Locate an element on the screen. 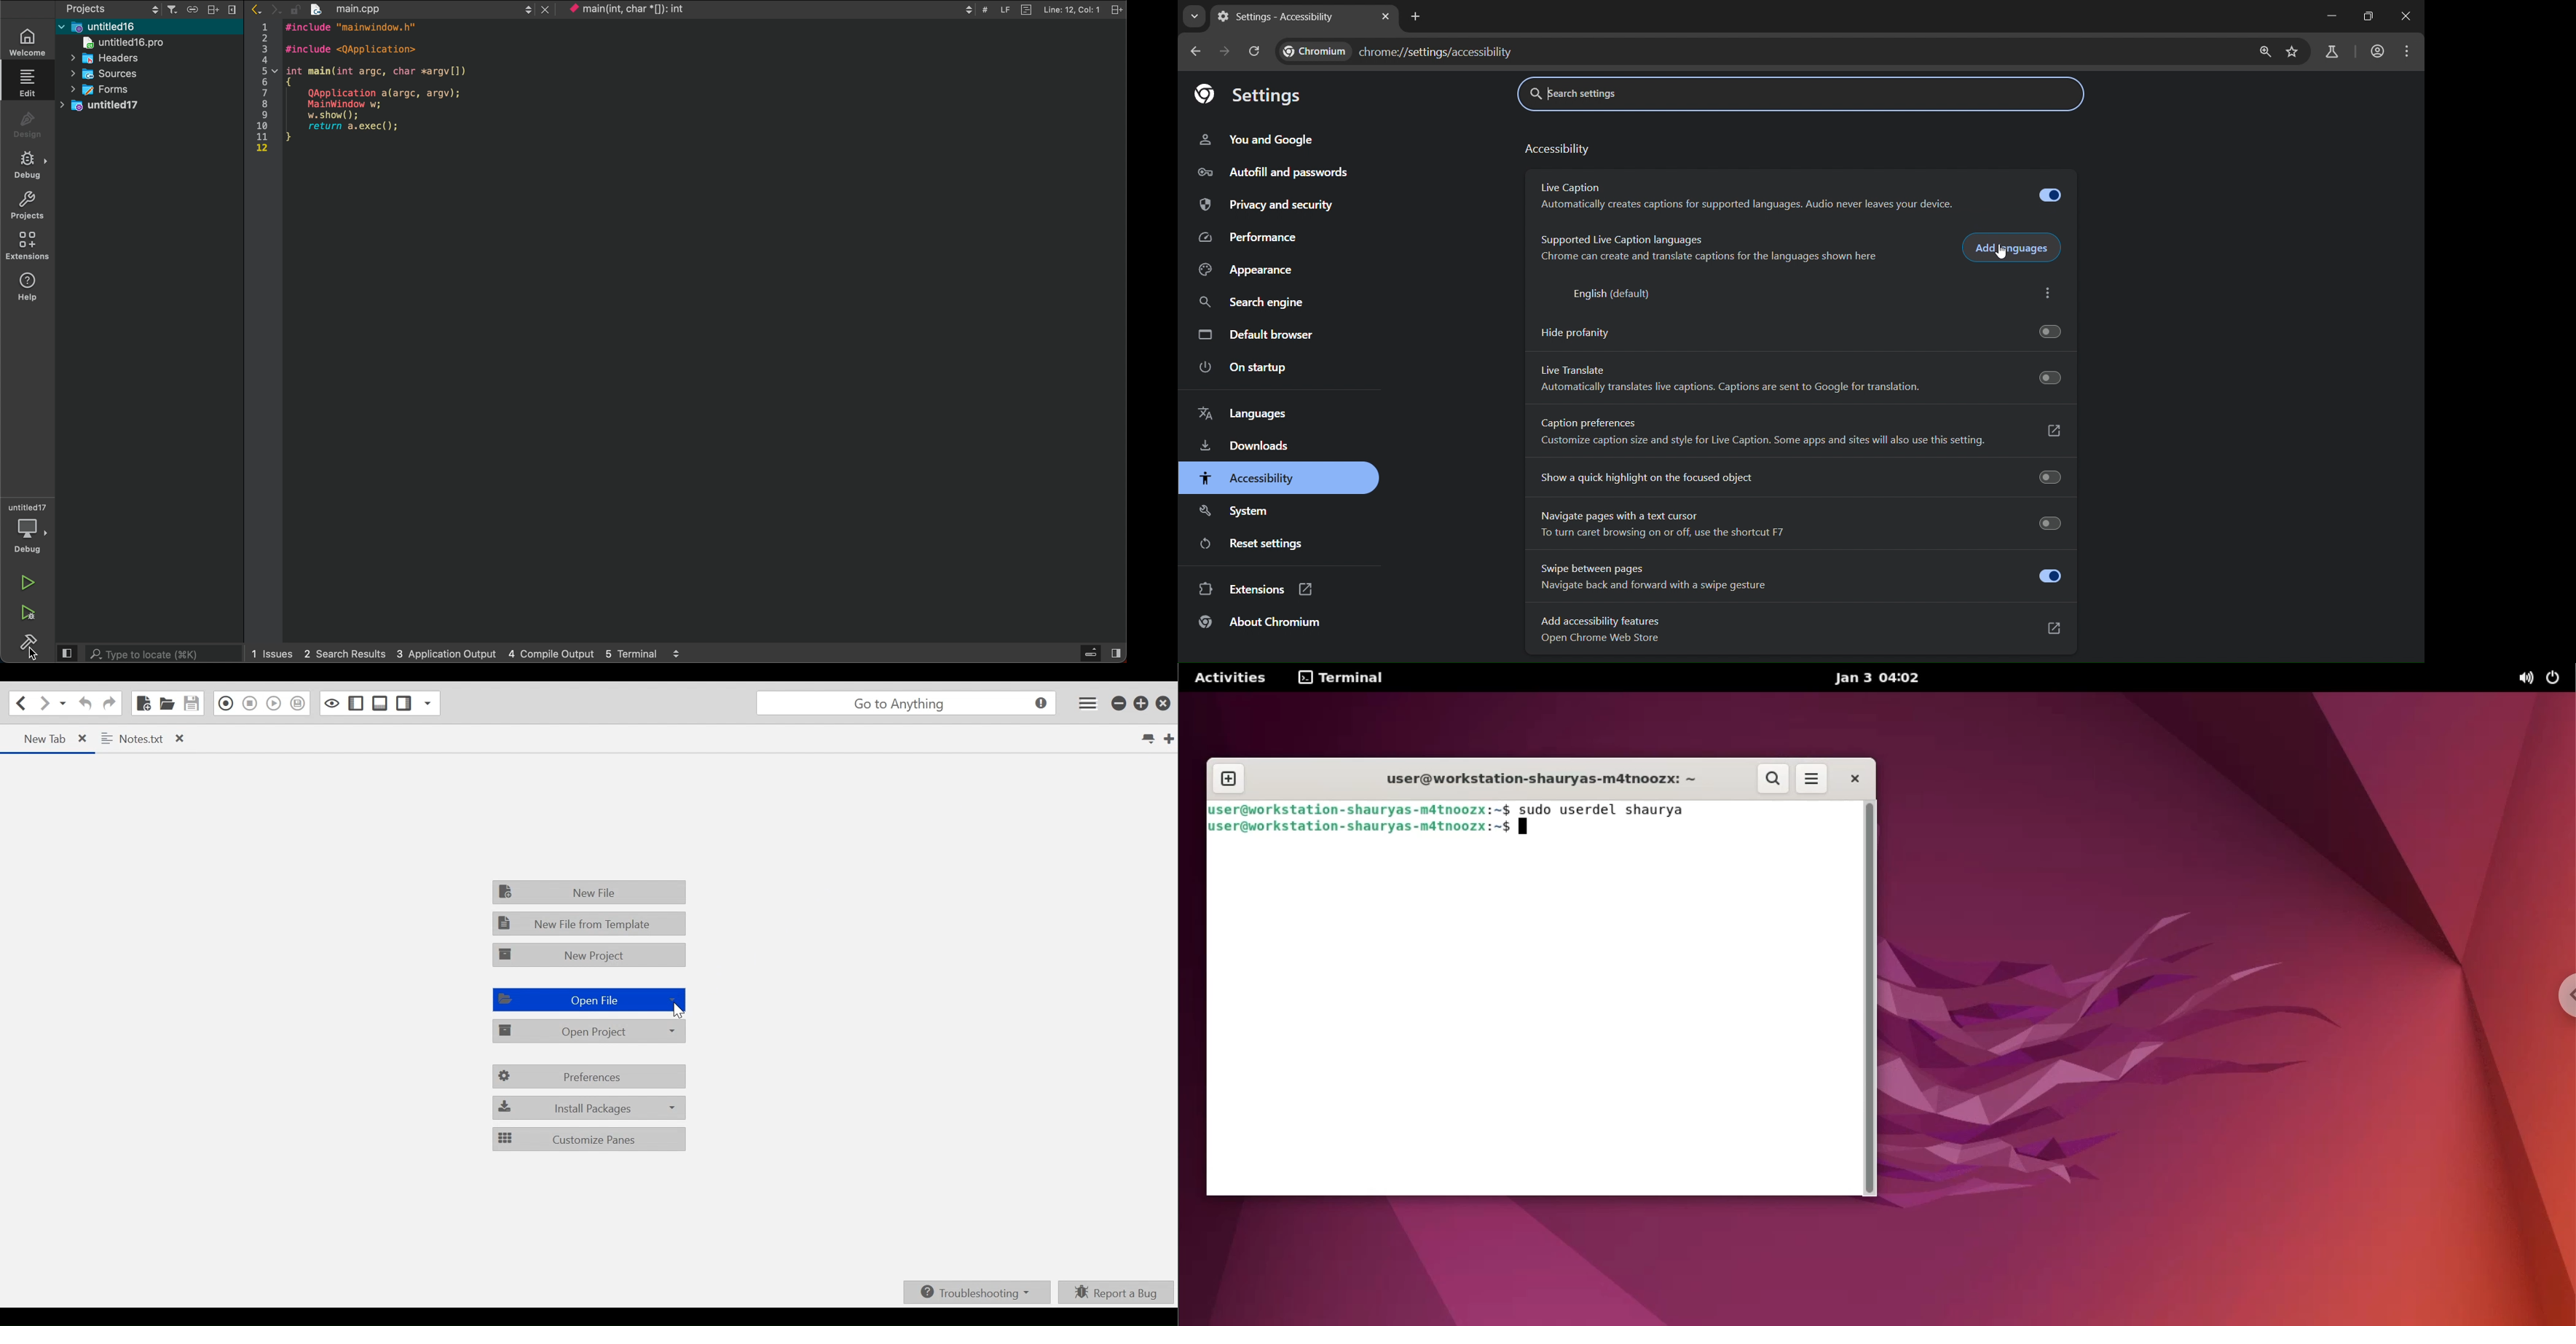 This screenshot has height=1344, width=2576. default browser is located at coordinates (1258, 334).